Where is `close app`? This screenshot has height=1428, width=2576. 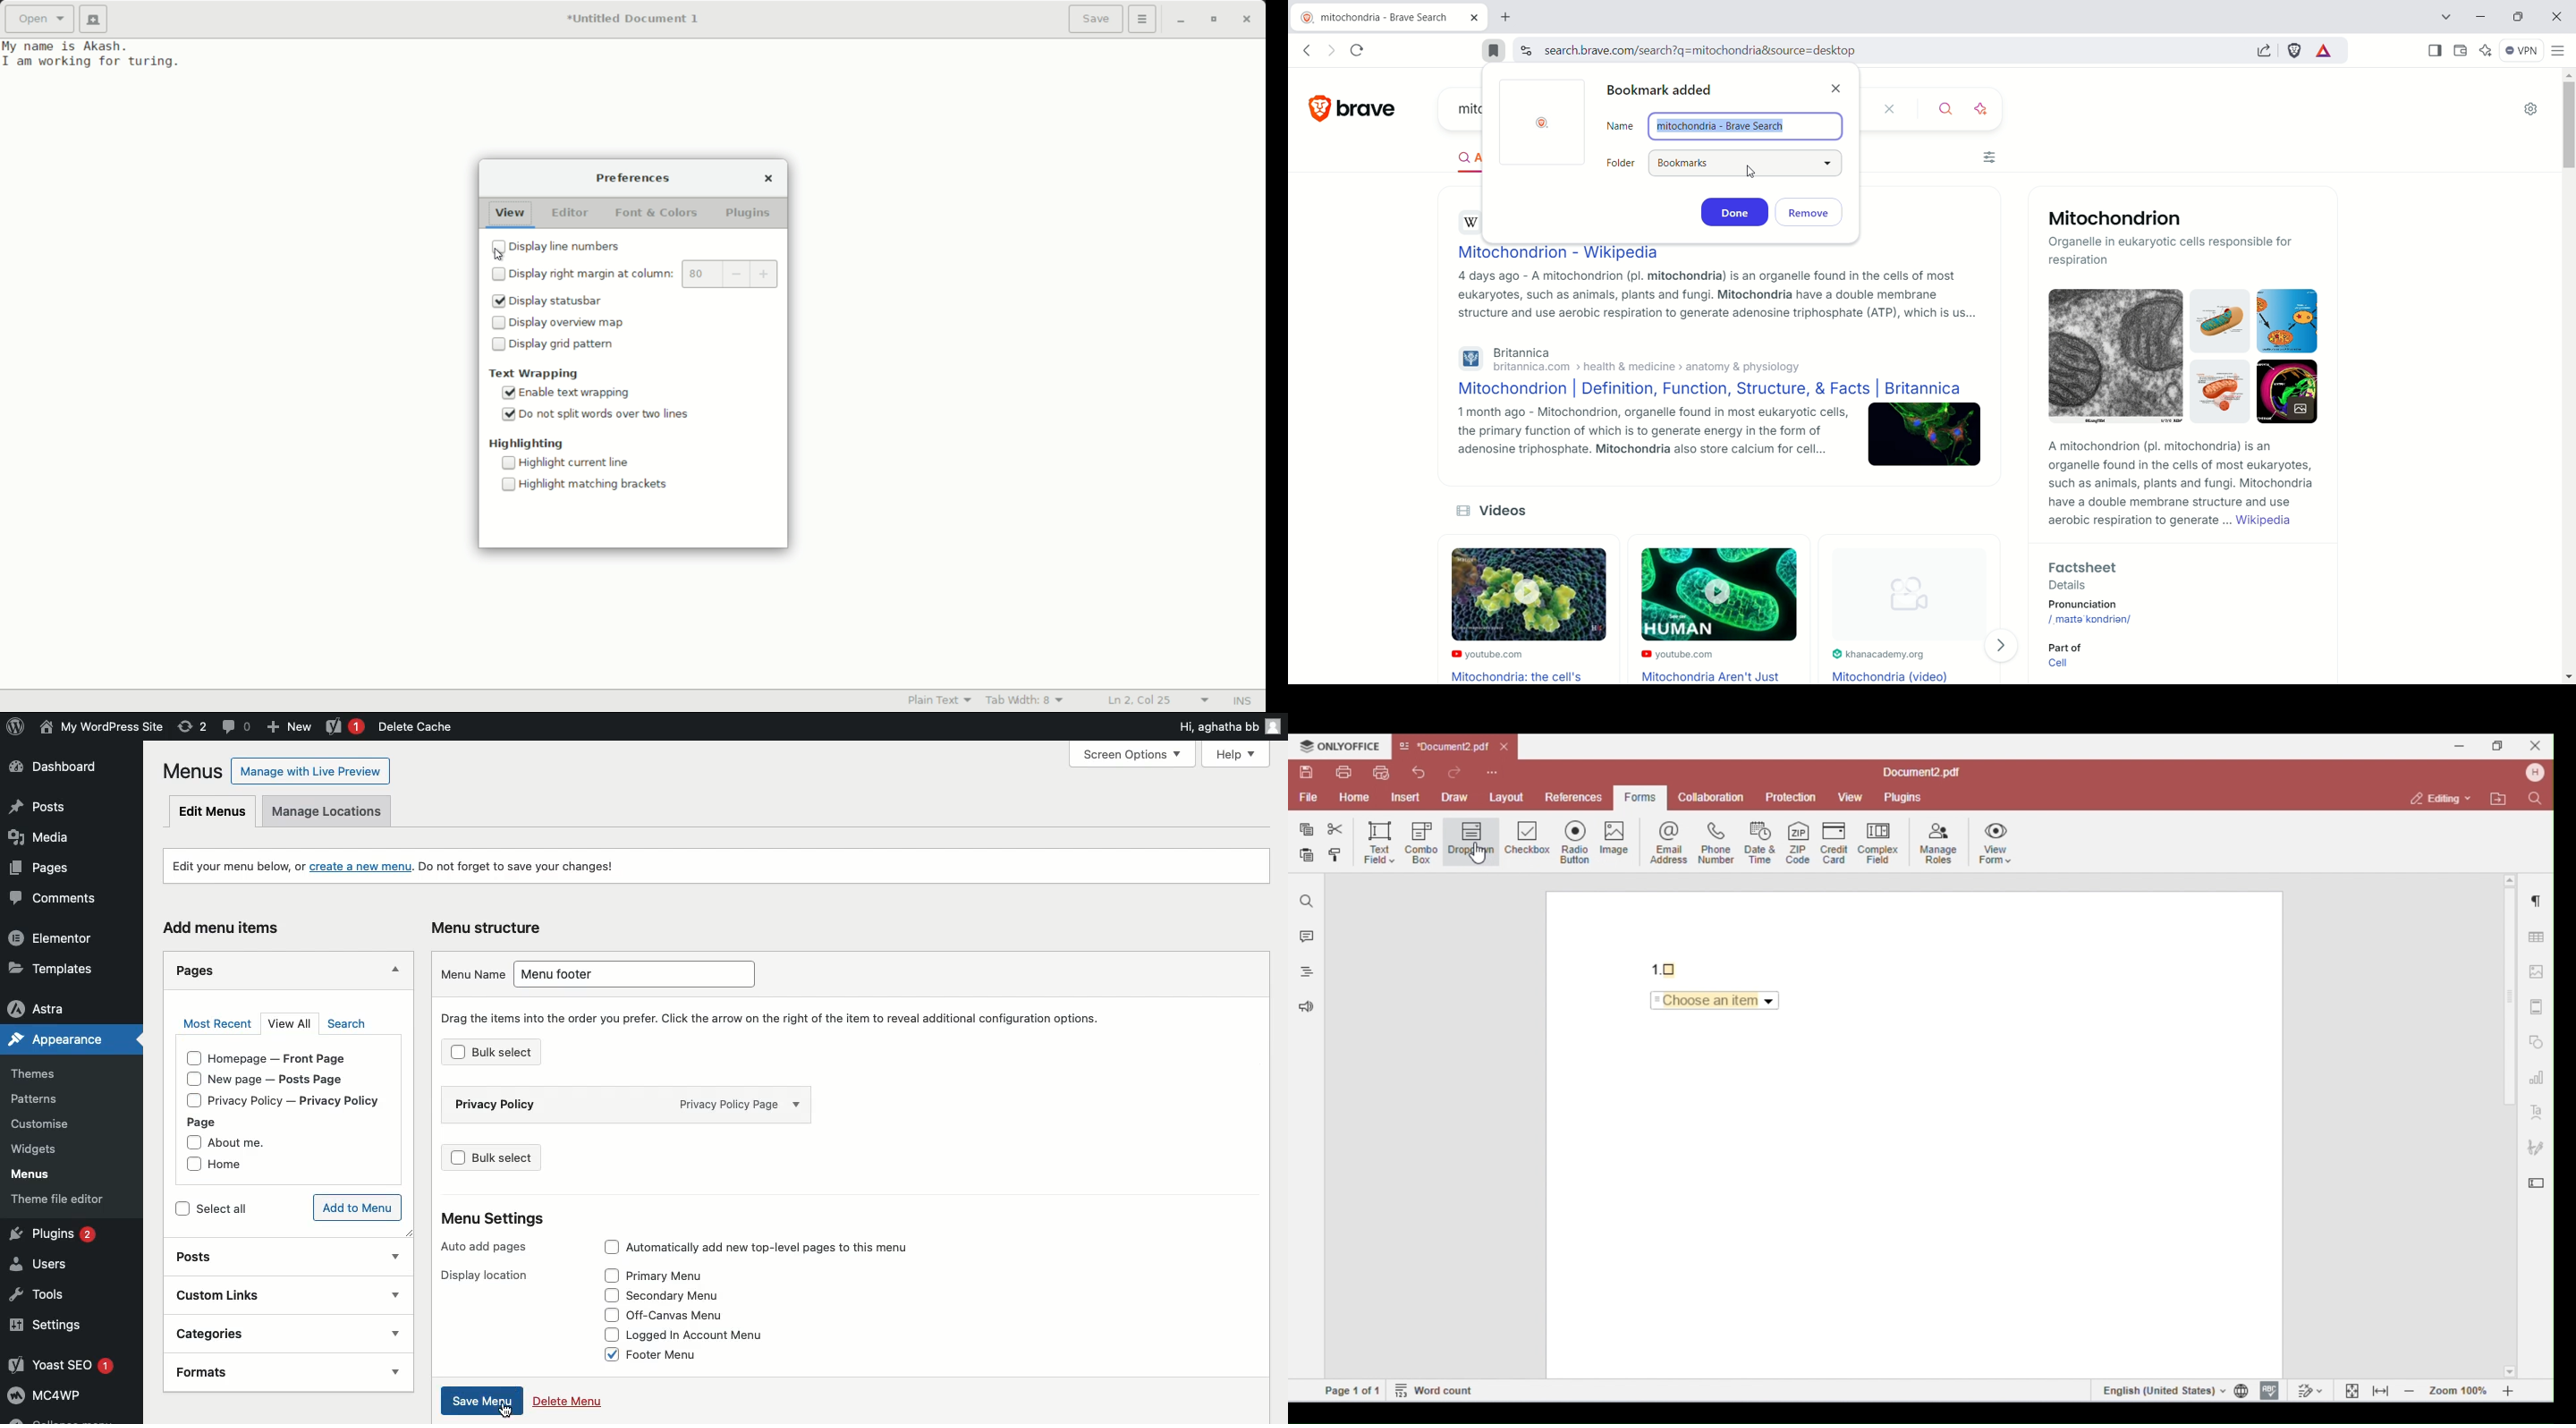
close app is located at coordinates (1249, 20).